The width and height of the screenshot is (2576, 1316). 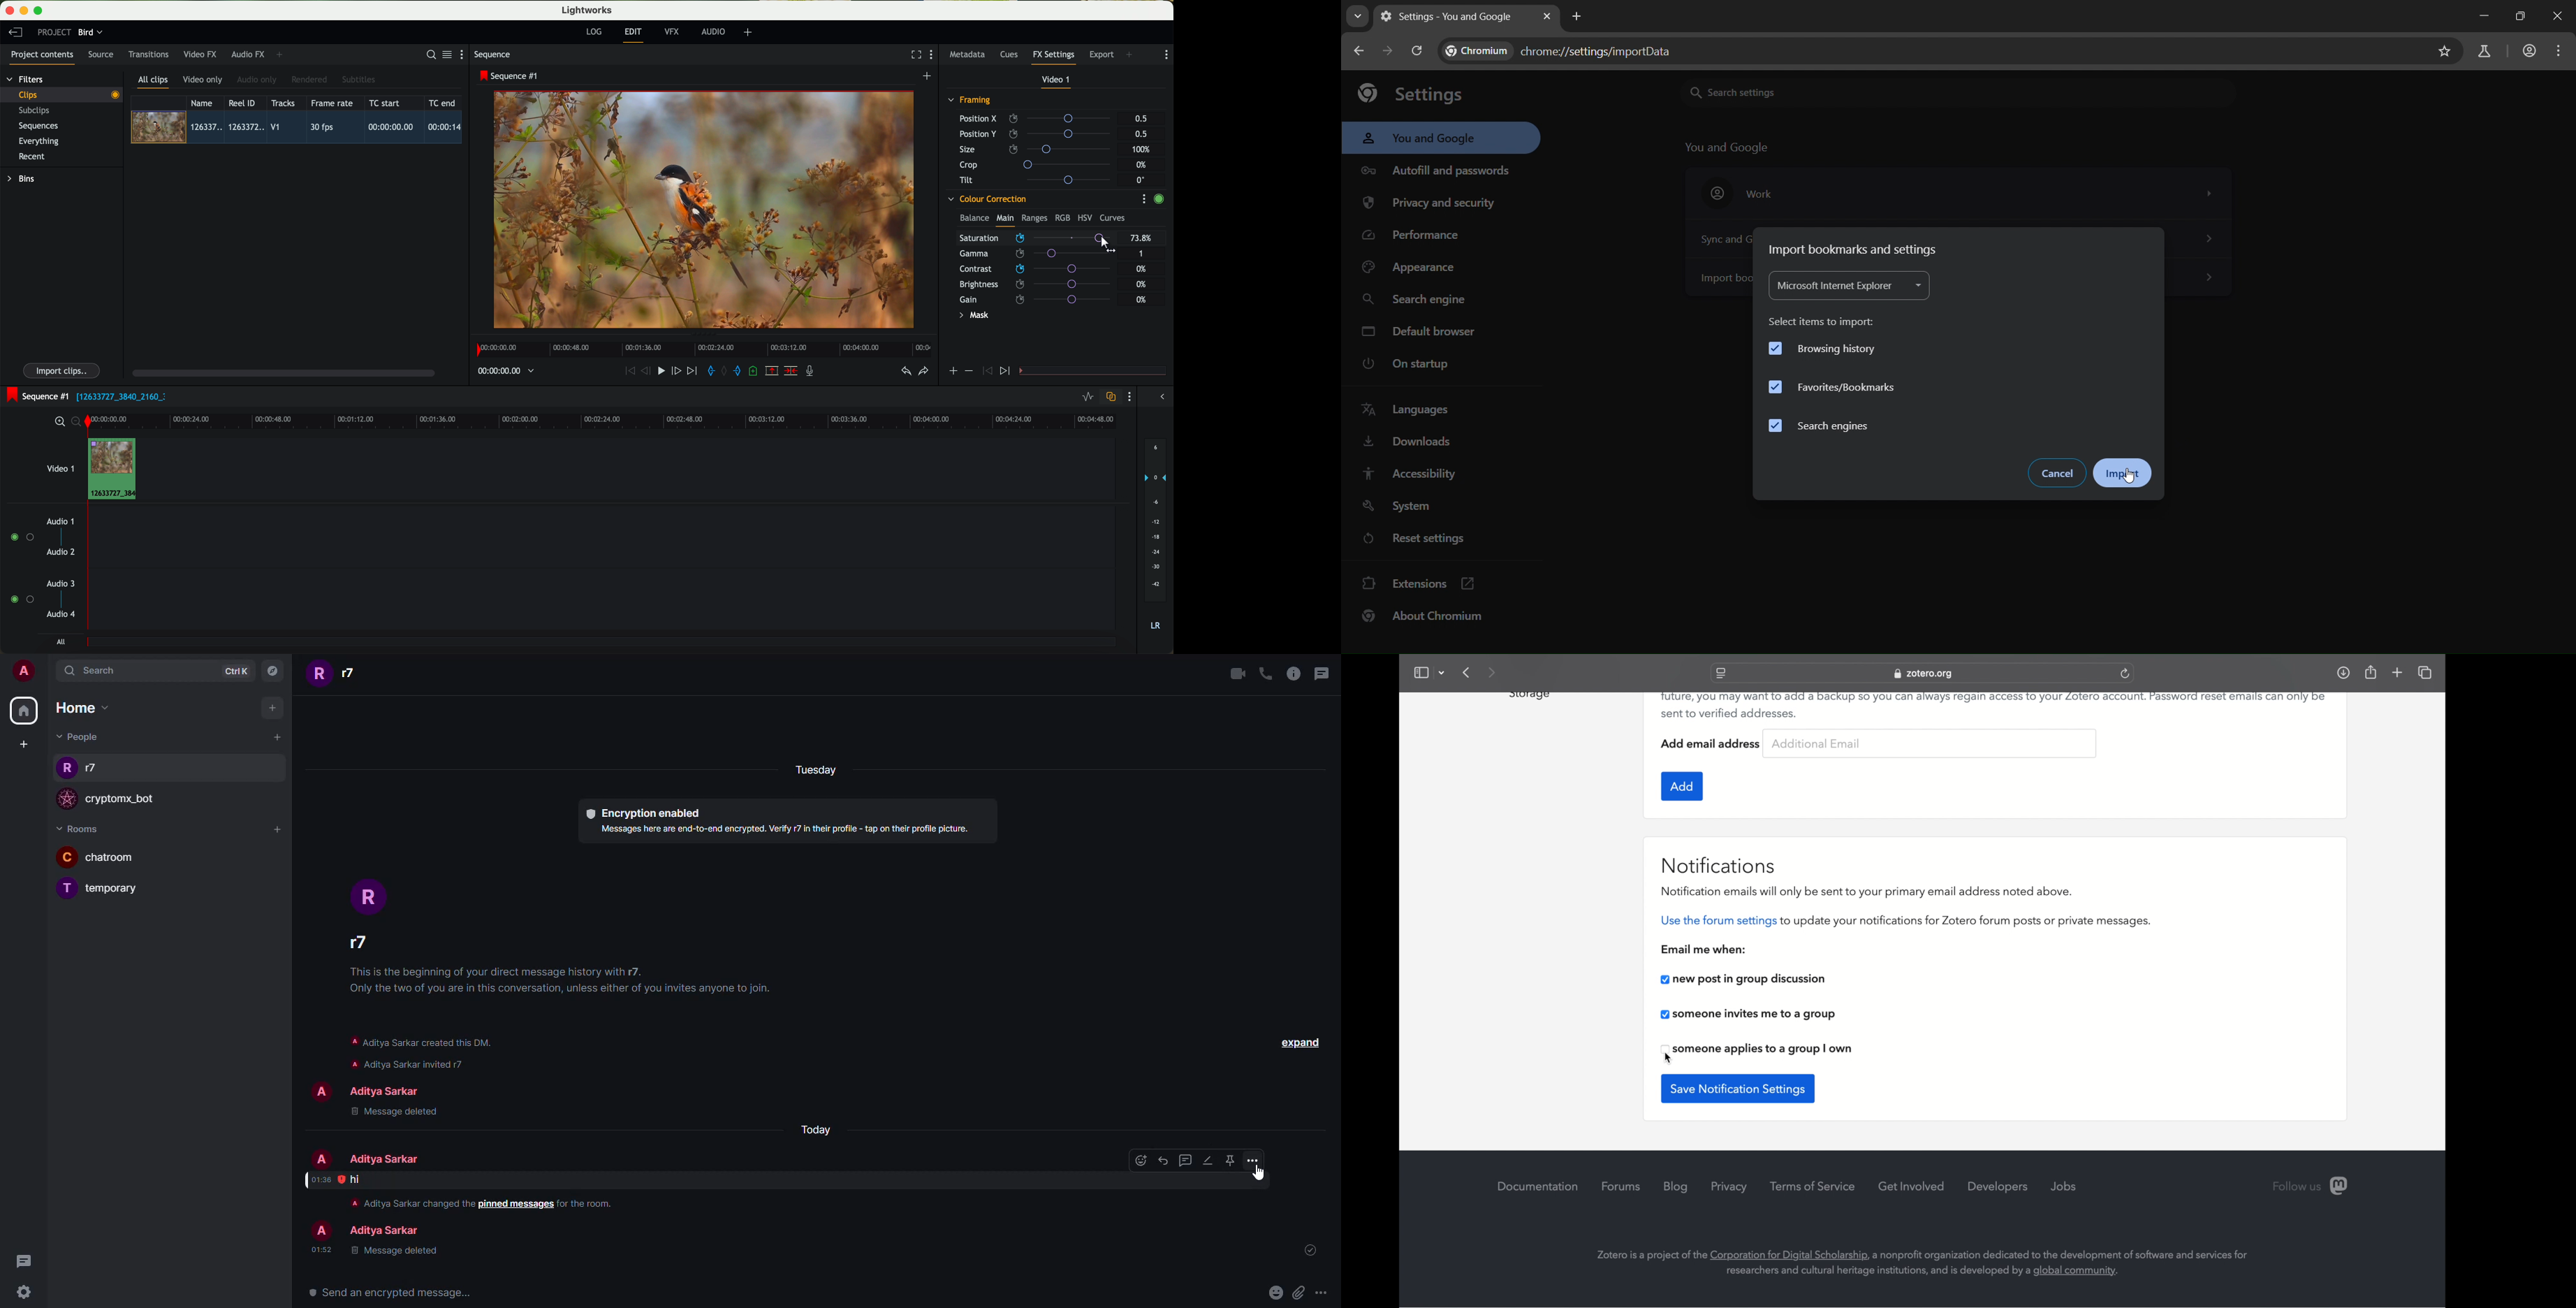 I want to click on rendered, so click(x=310, y=80).